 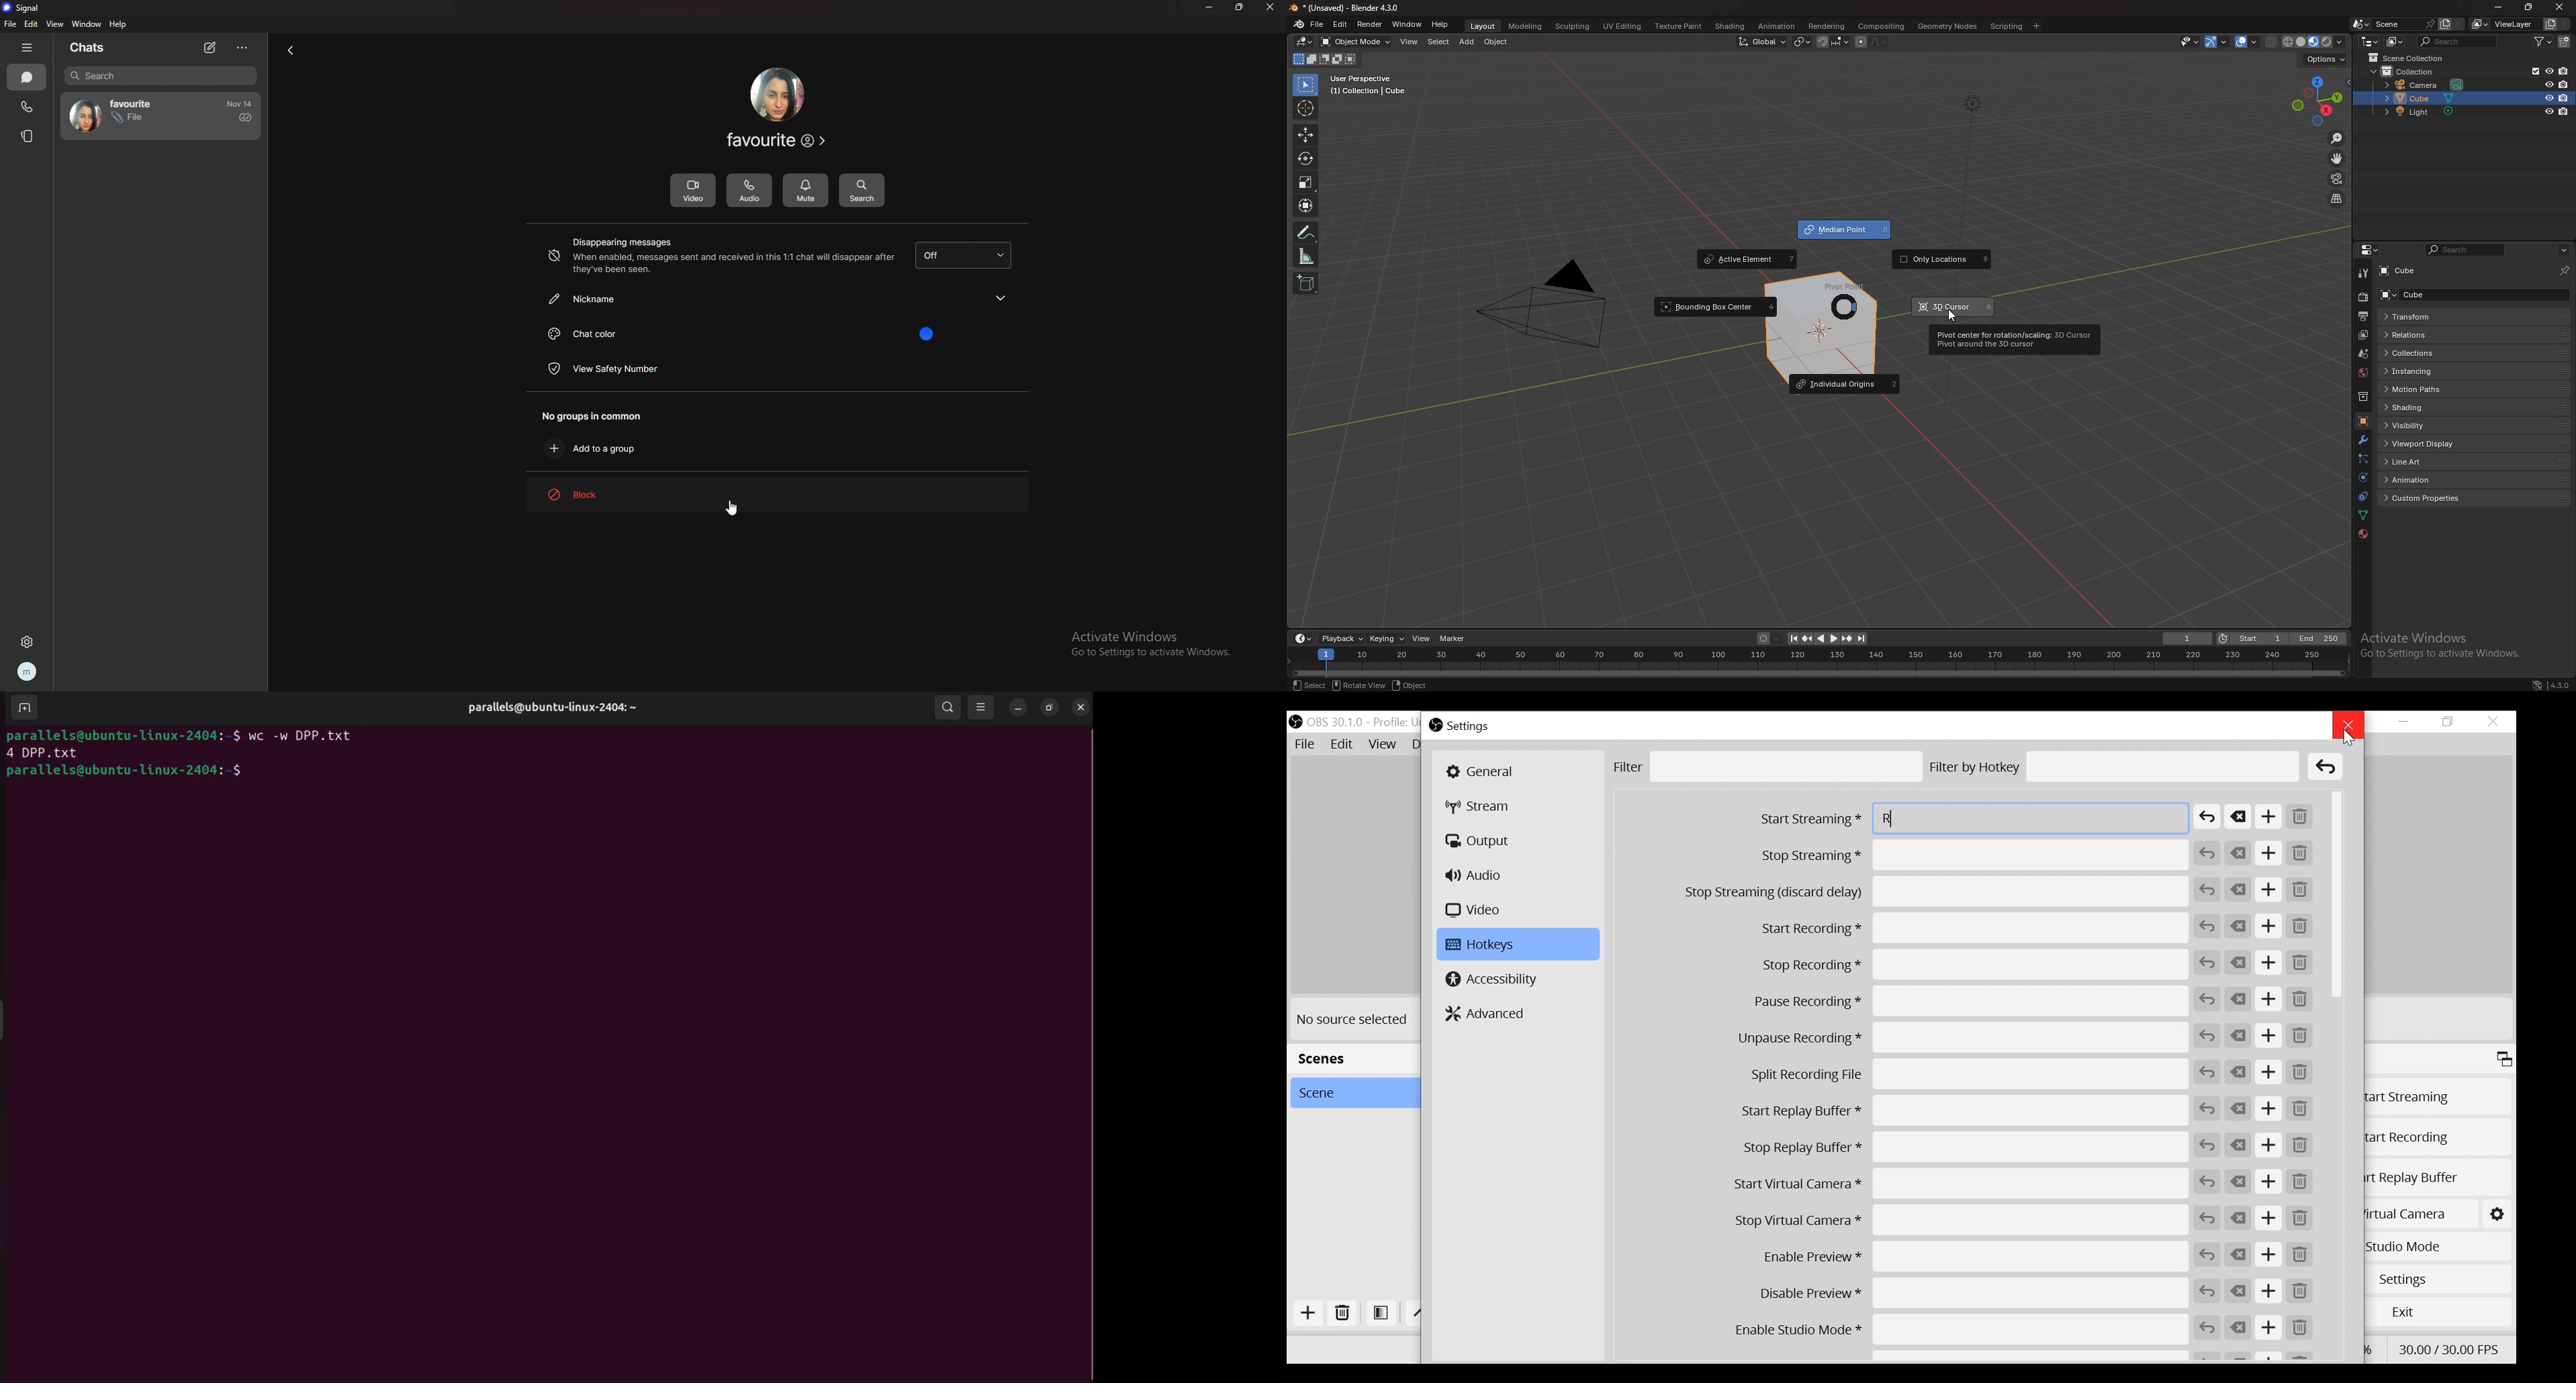 What do you see at coordinates (2300, 1292) in the screenshot?
I see `Remove` at bounding box center [2300, 1292].